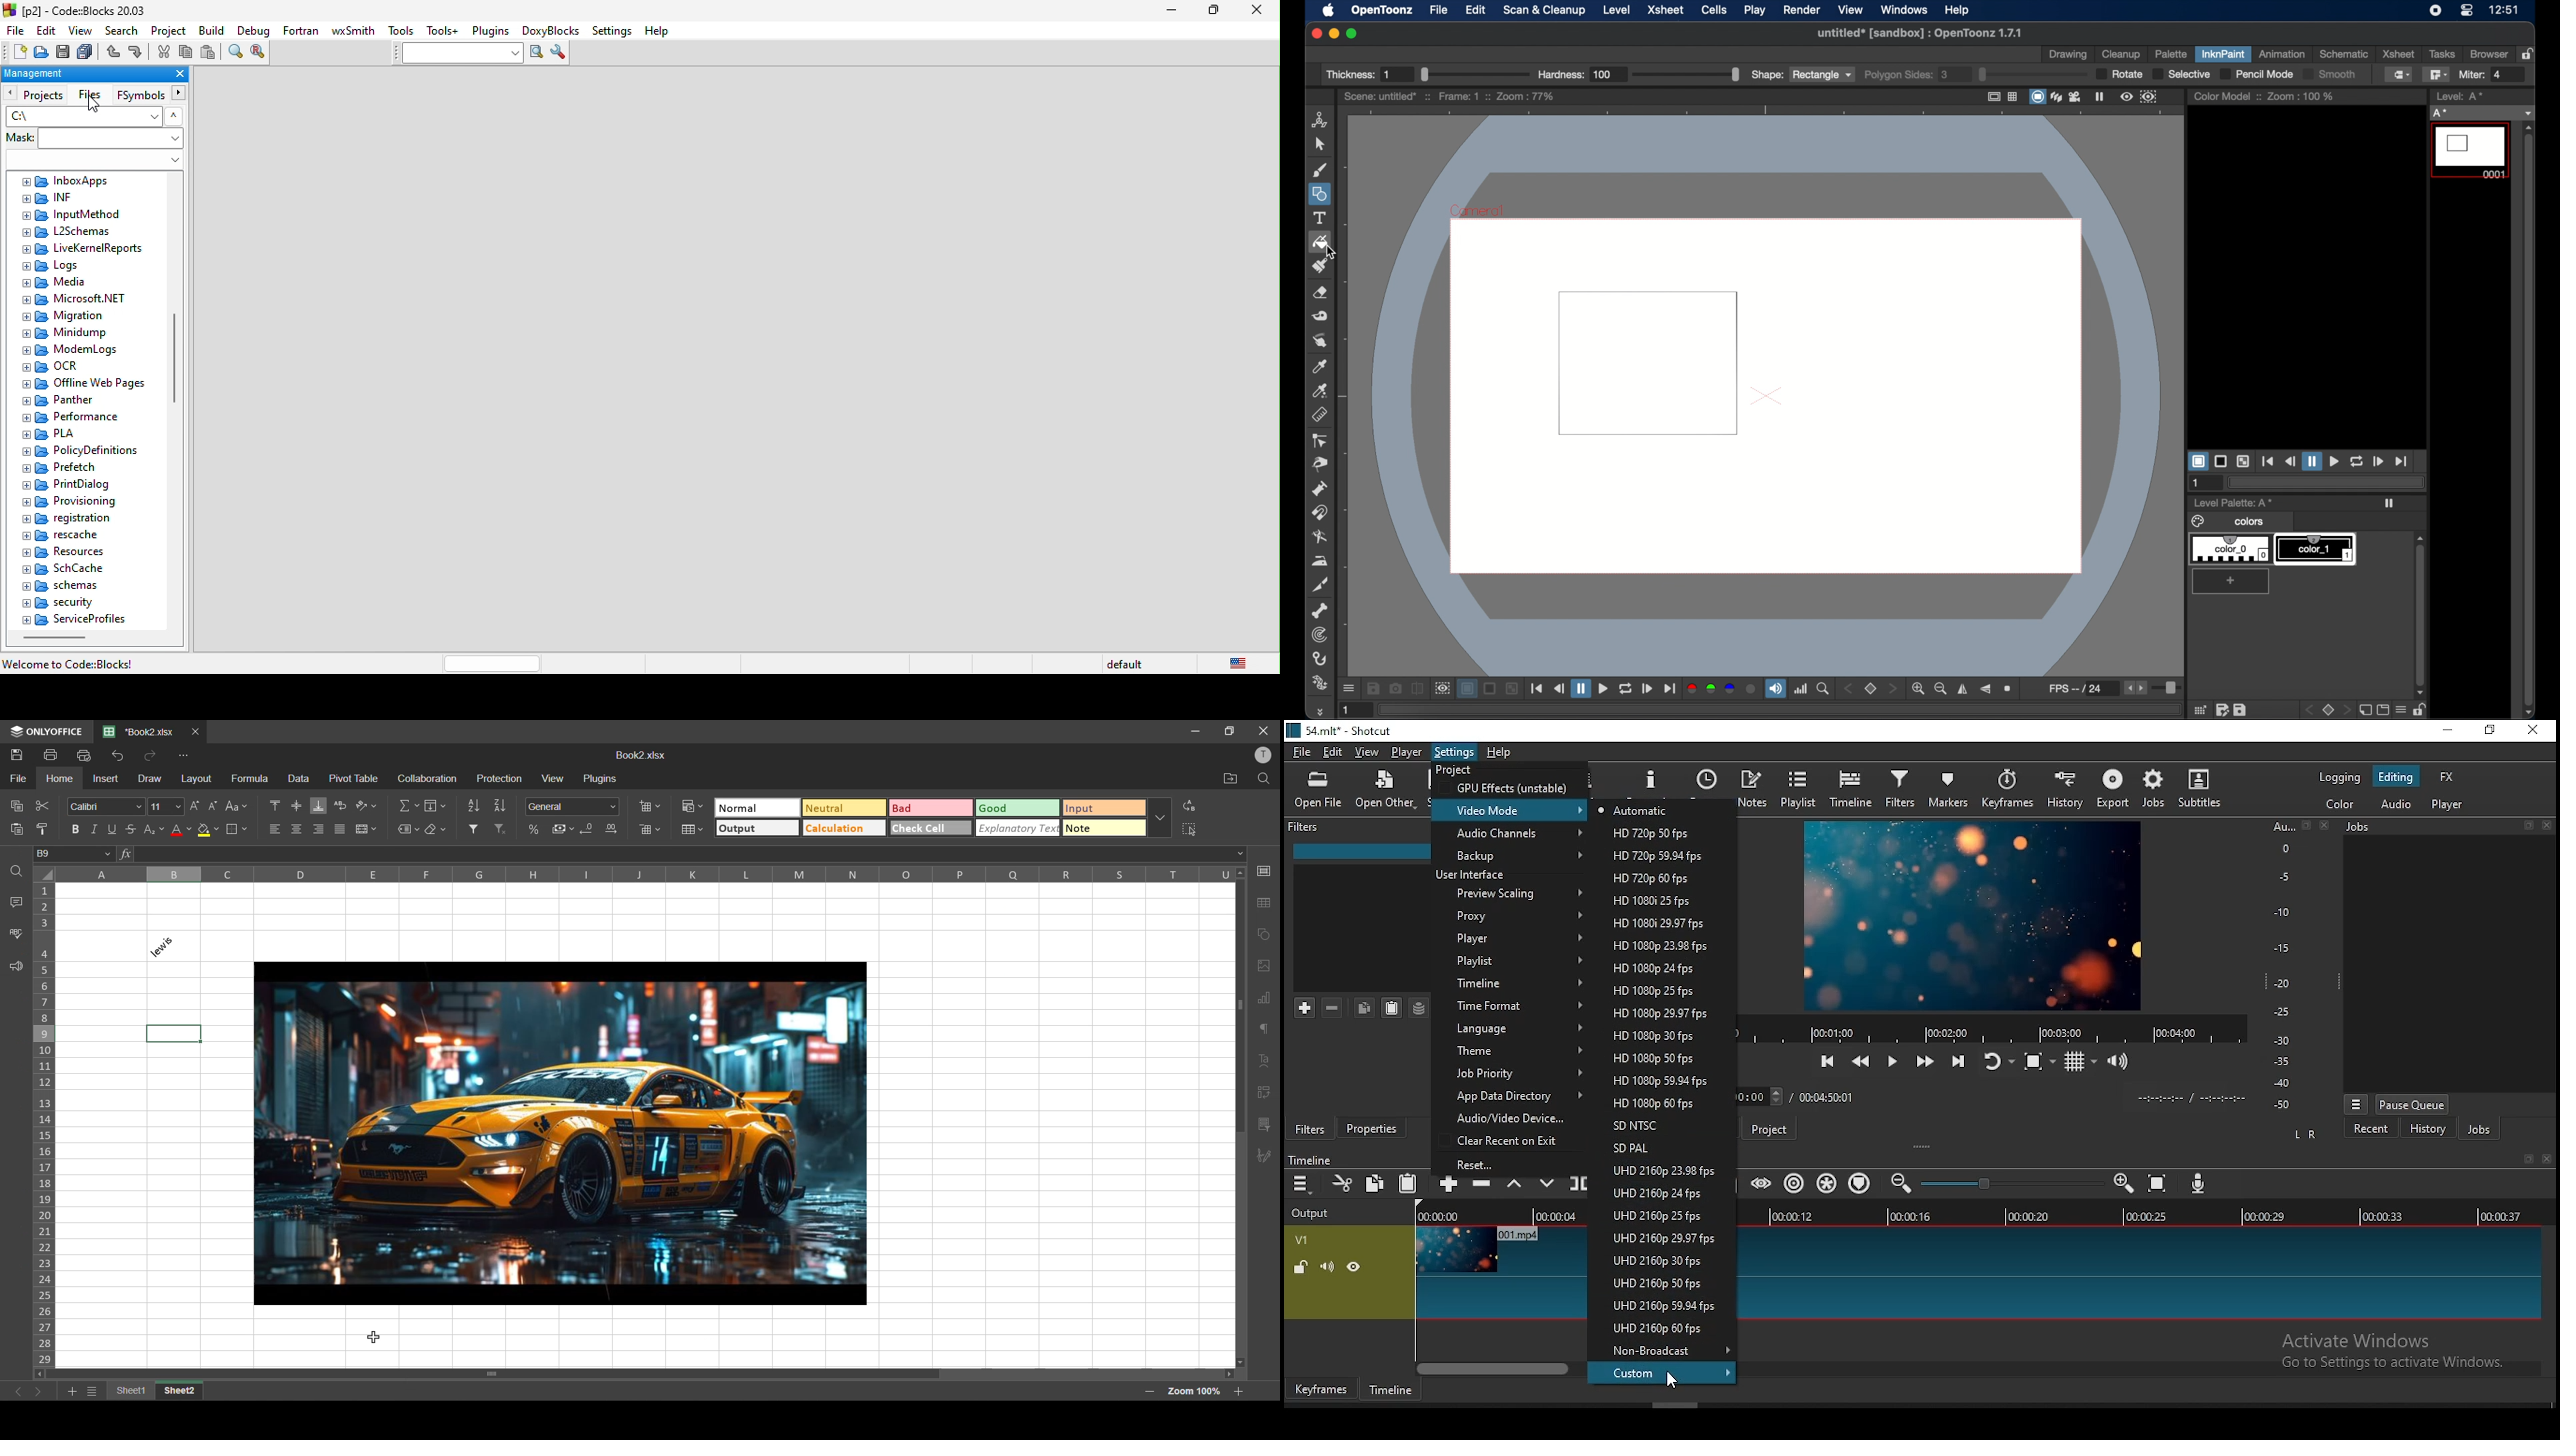  I want to click on view, so click(82, 31).